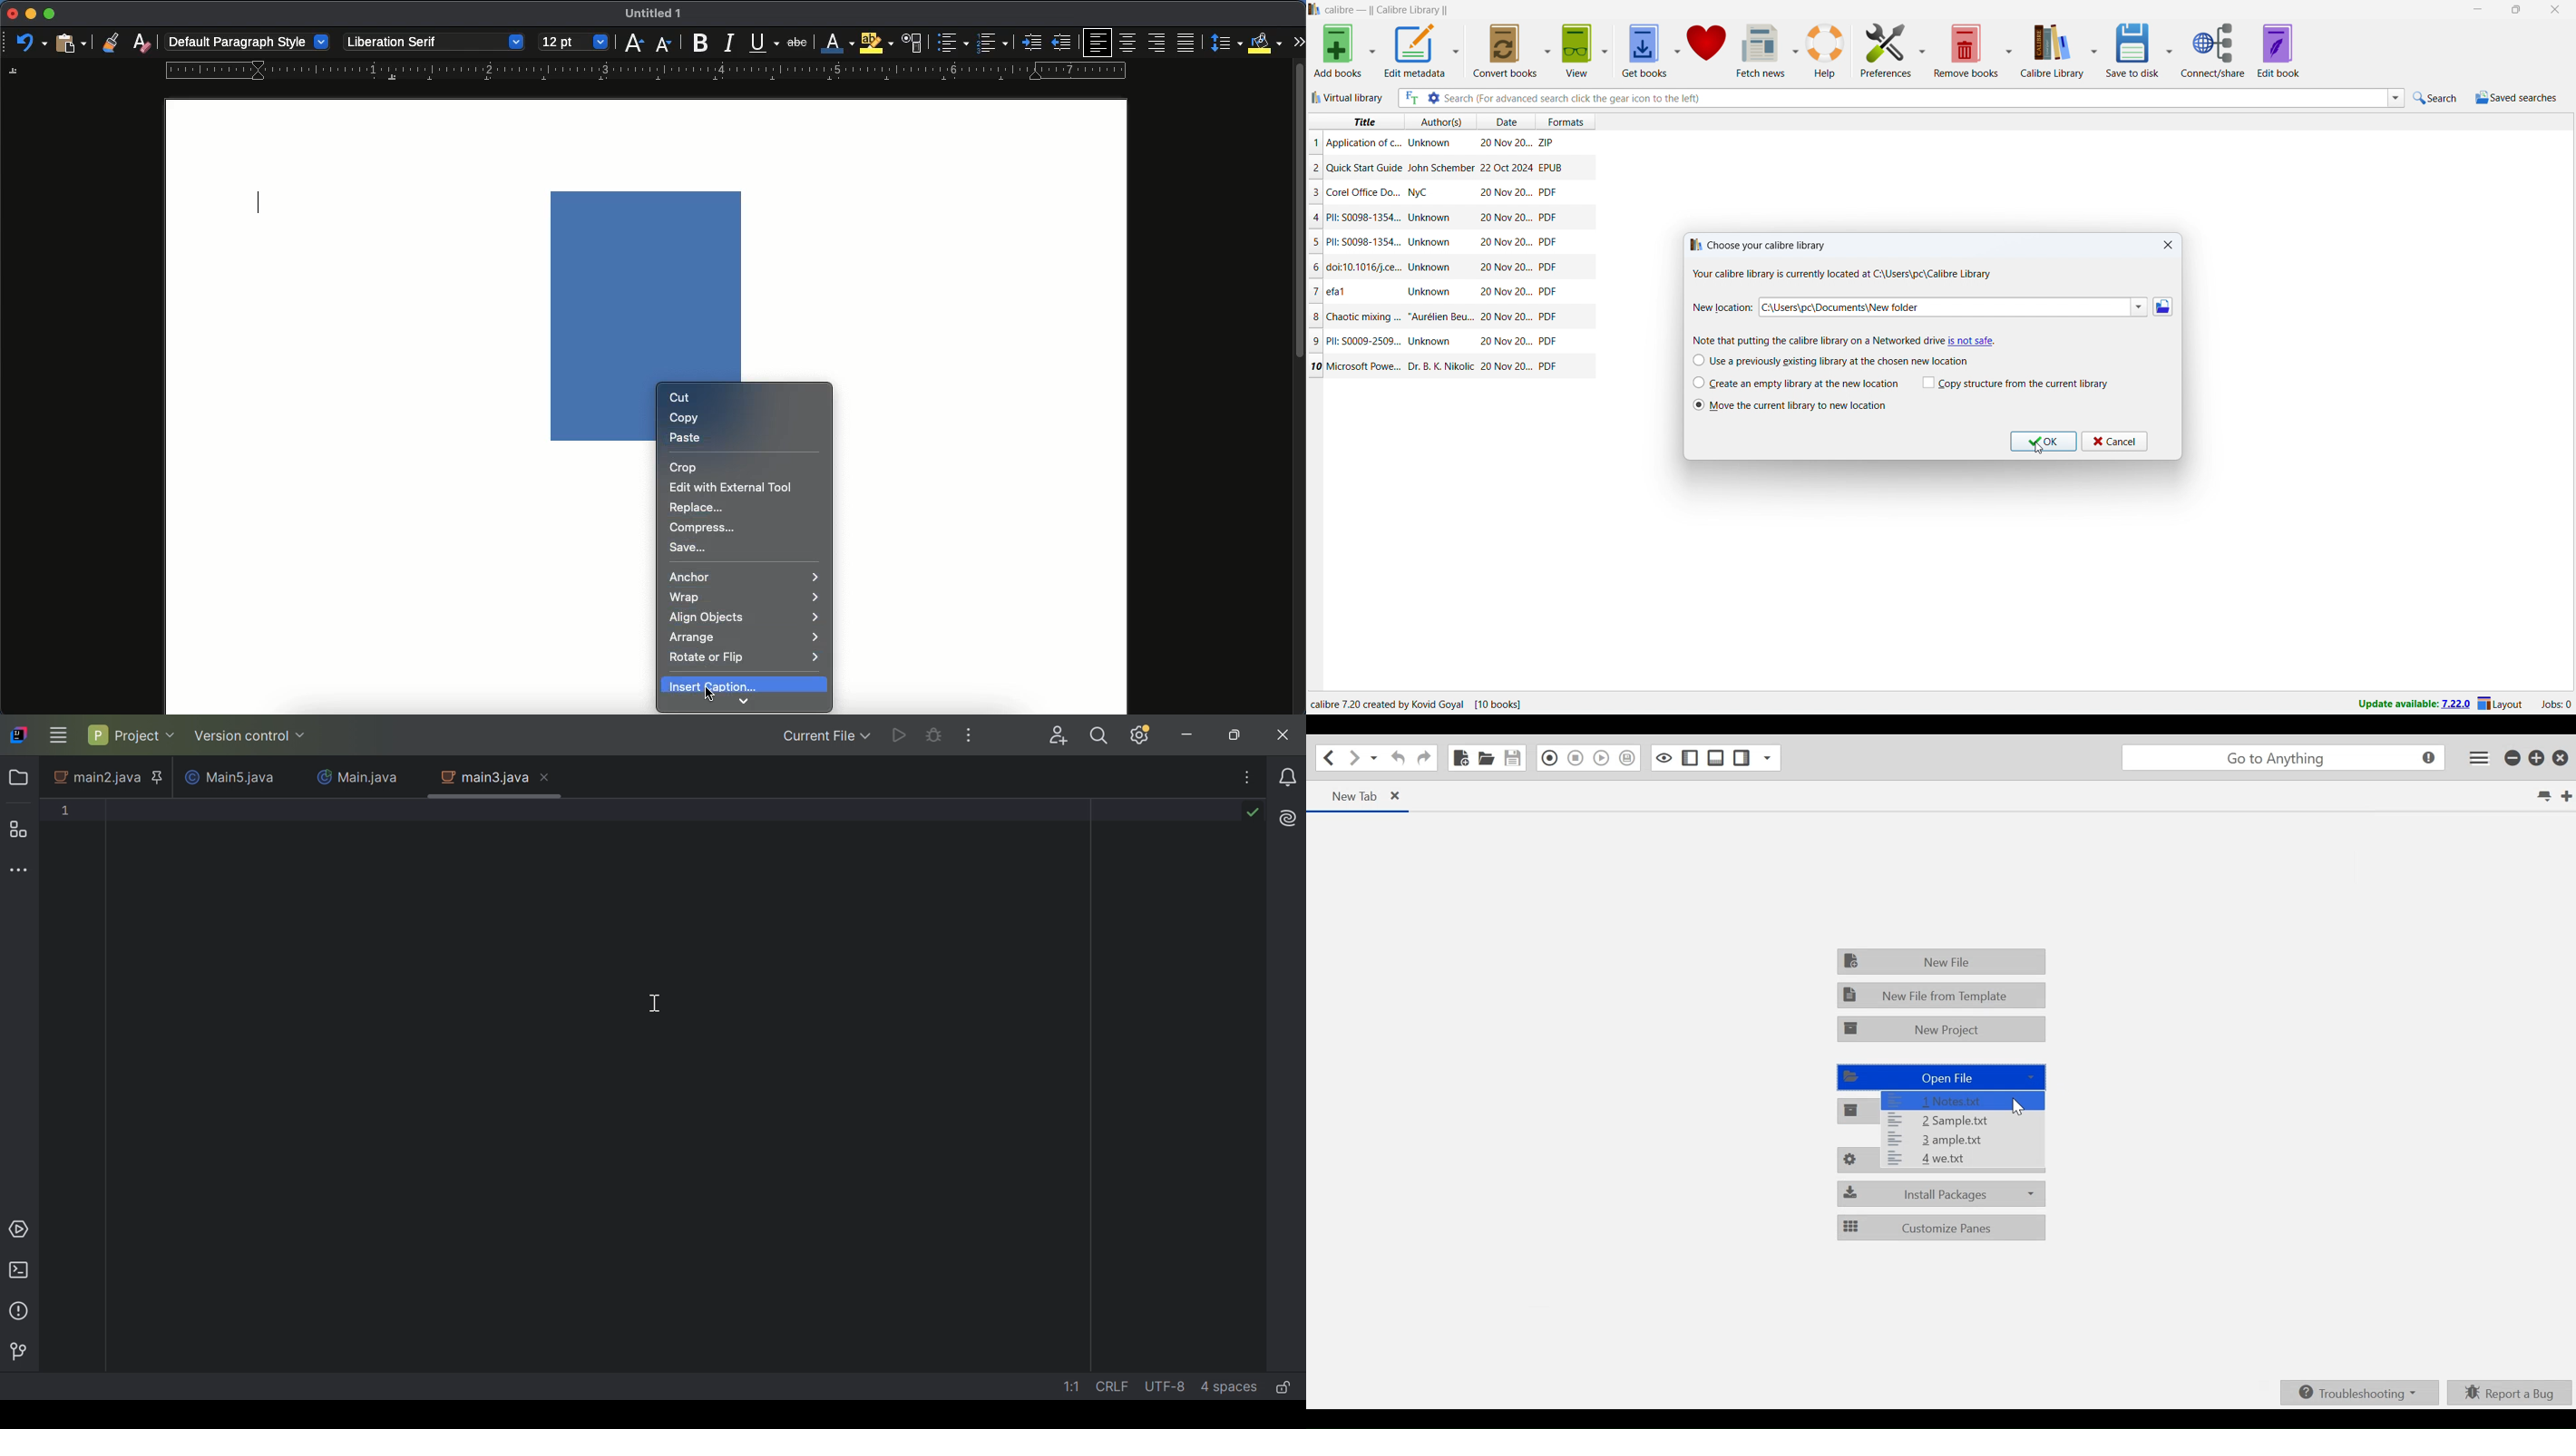 This screenshot has width=2576, height=1456. Describe the element at coordinates (2437, 98) in the screenshot. I see `quick search` at that location.